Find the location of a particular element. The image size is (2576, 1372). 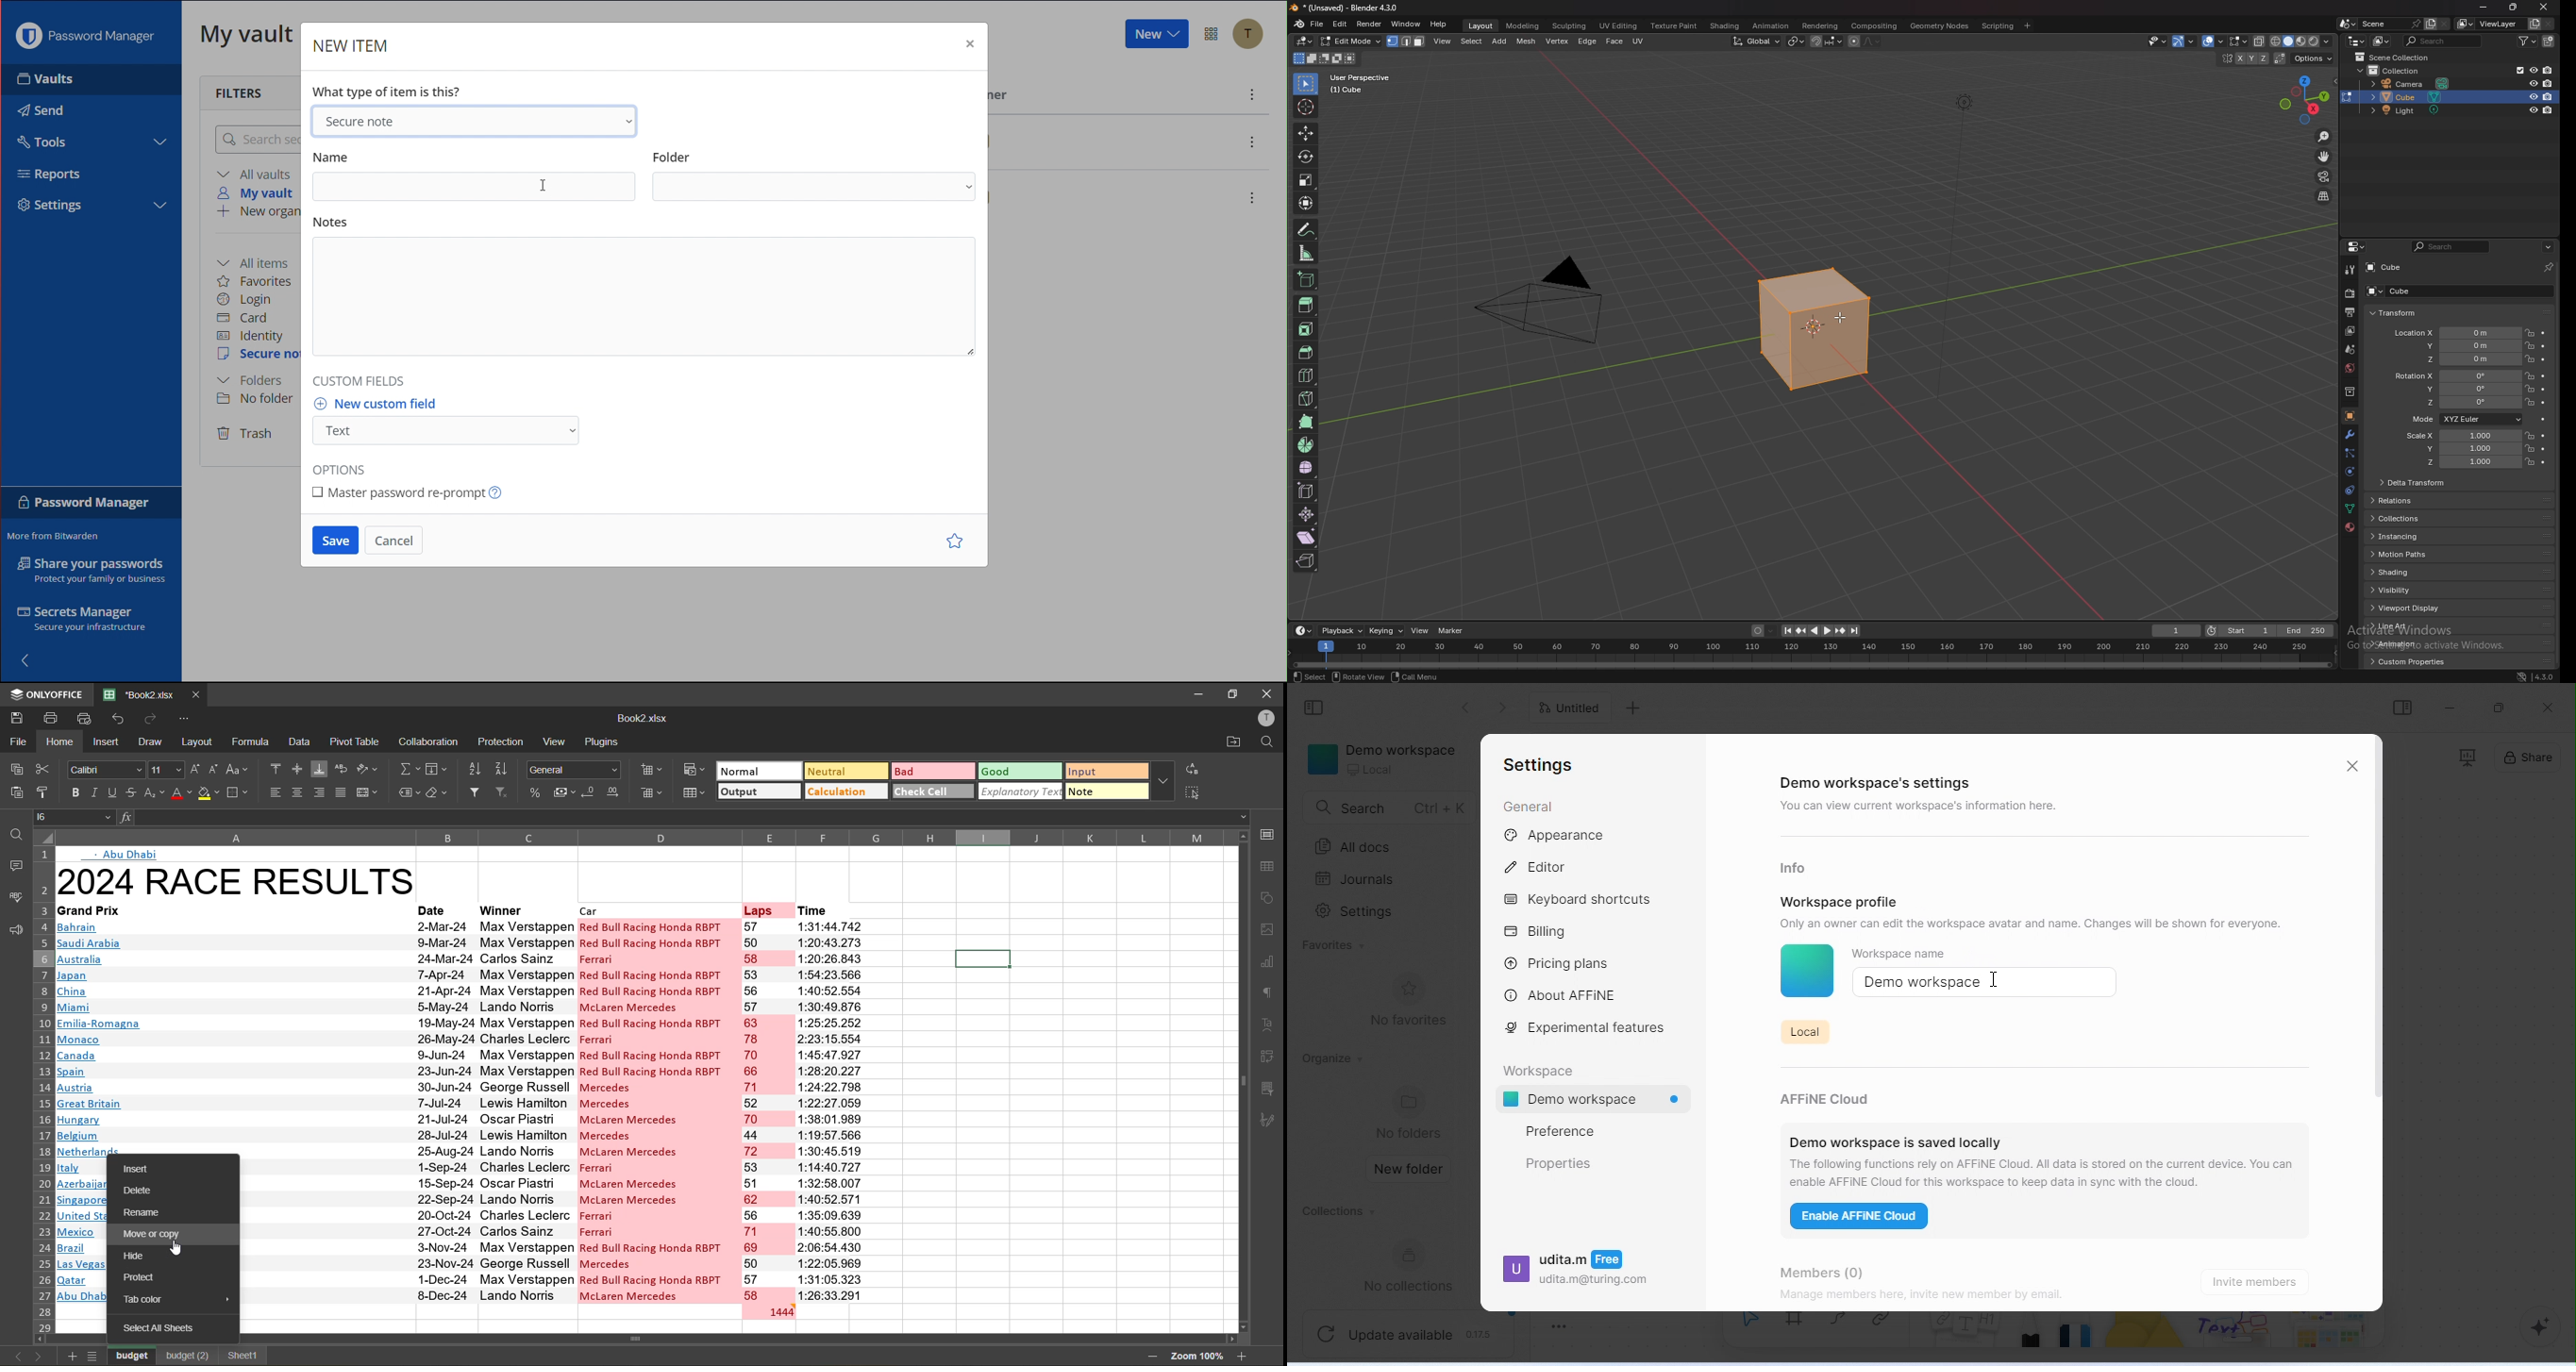

No folder is located at coordinates (255, 401).